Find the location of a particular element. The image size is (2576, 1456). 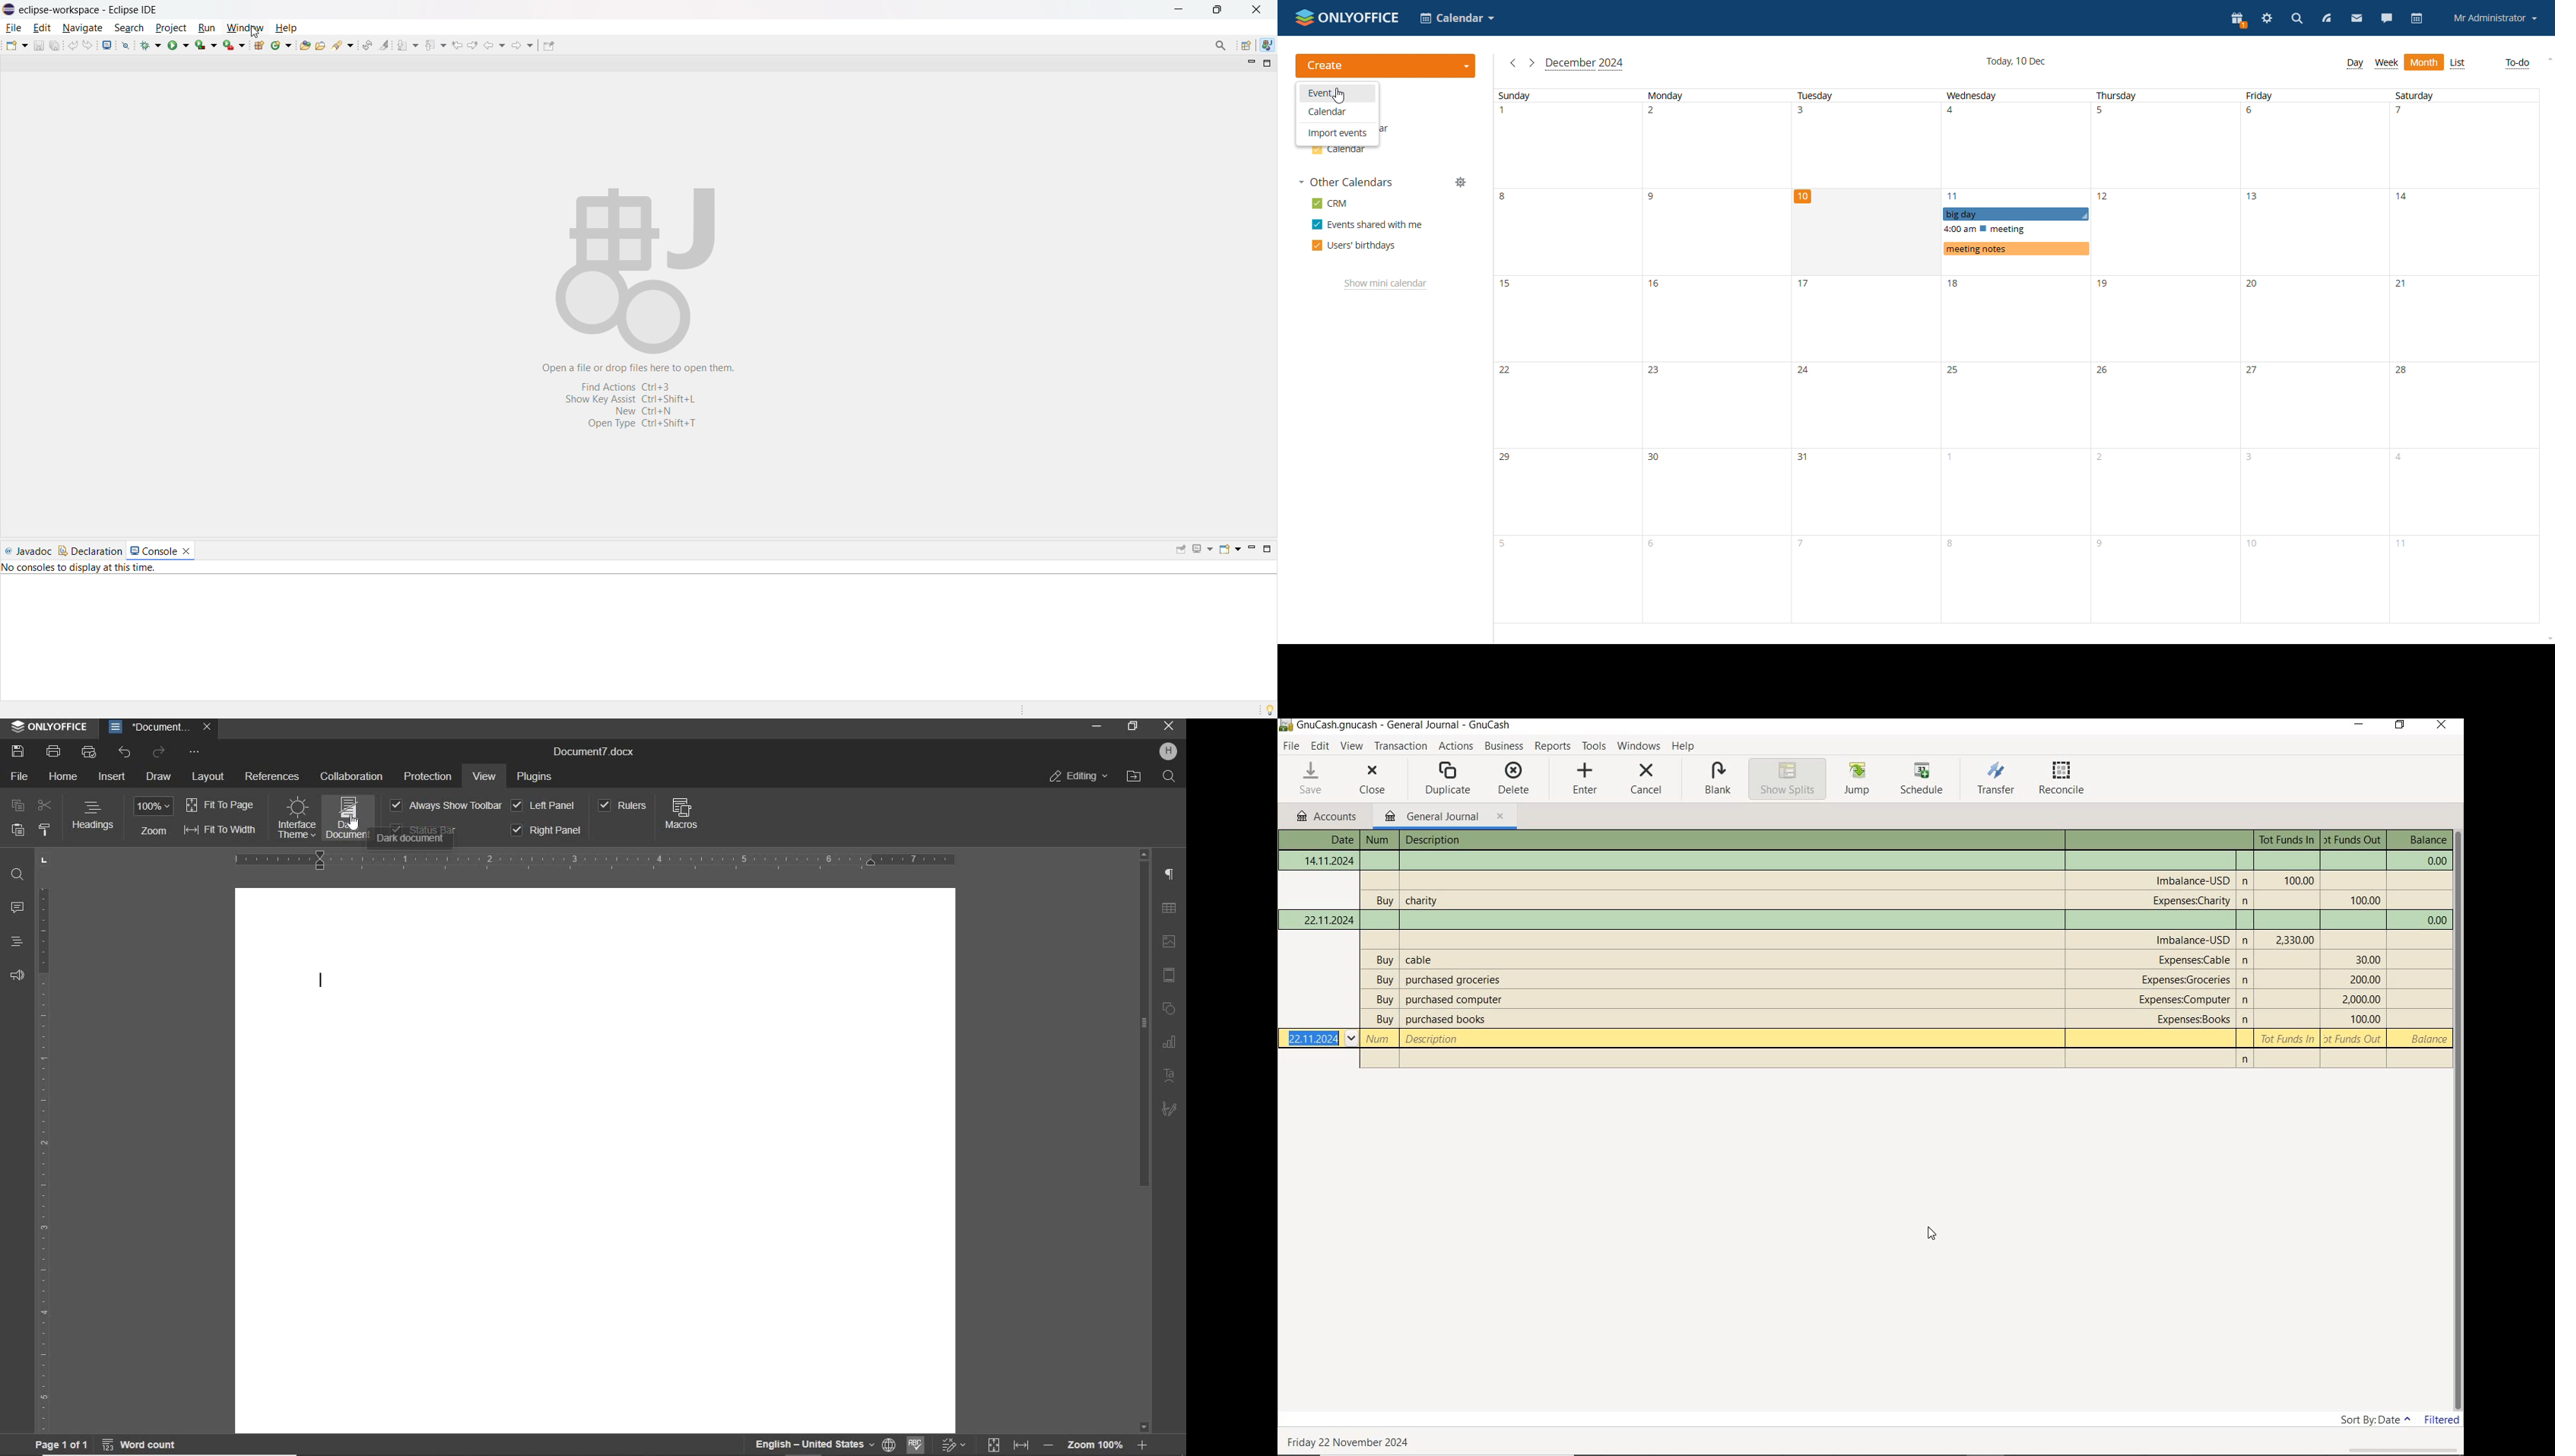

New Ctrl+N is located at coordinates (649, 410).